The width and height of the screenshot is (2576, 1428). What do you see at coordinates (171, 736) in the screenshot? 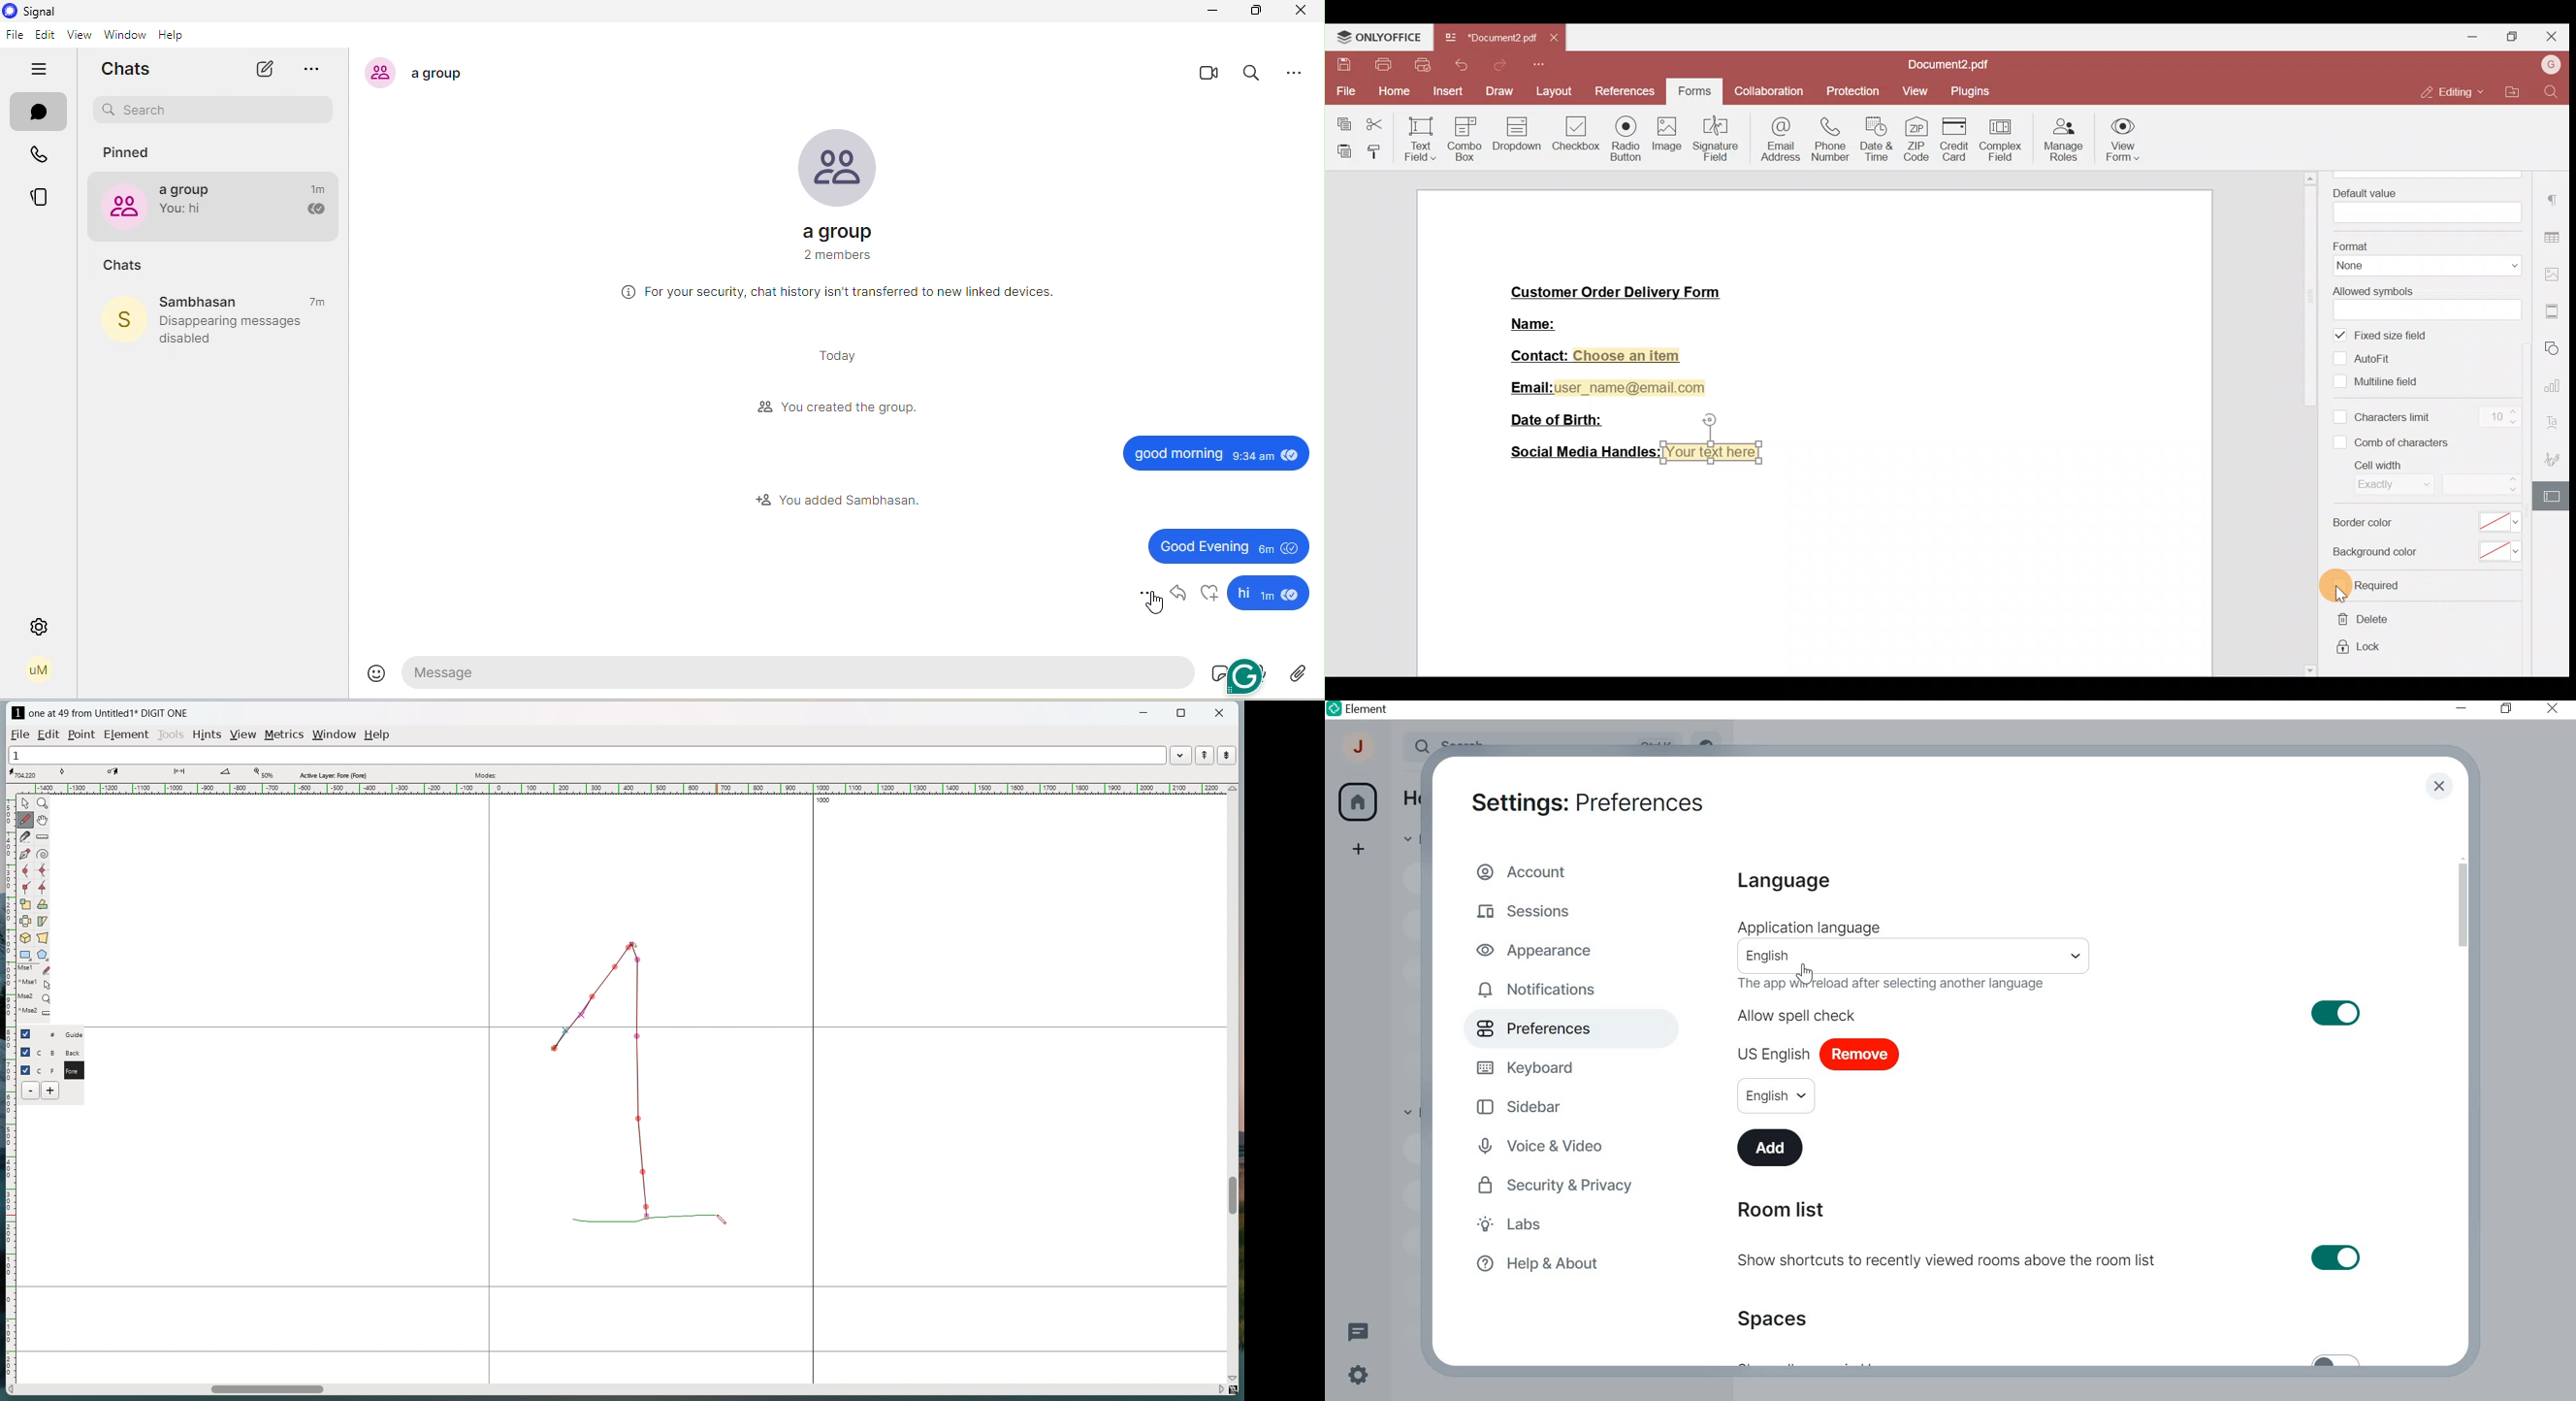
I see `tools` at bounding box center [171, 736].